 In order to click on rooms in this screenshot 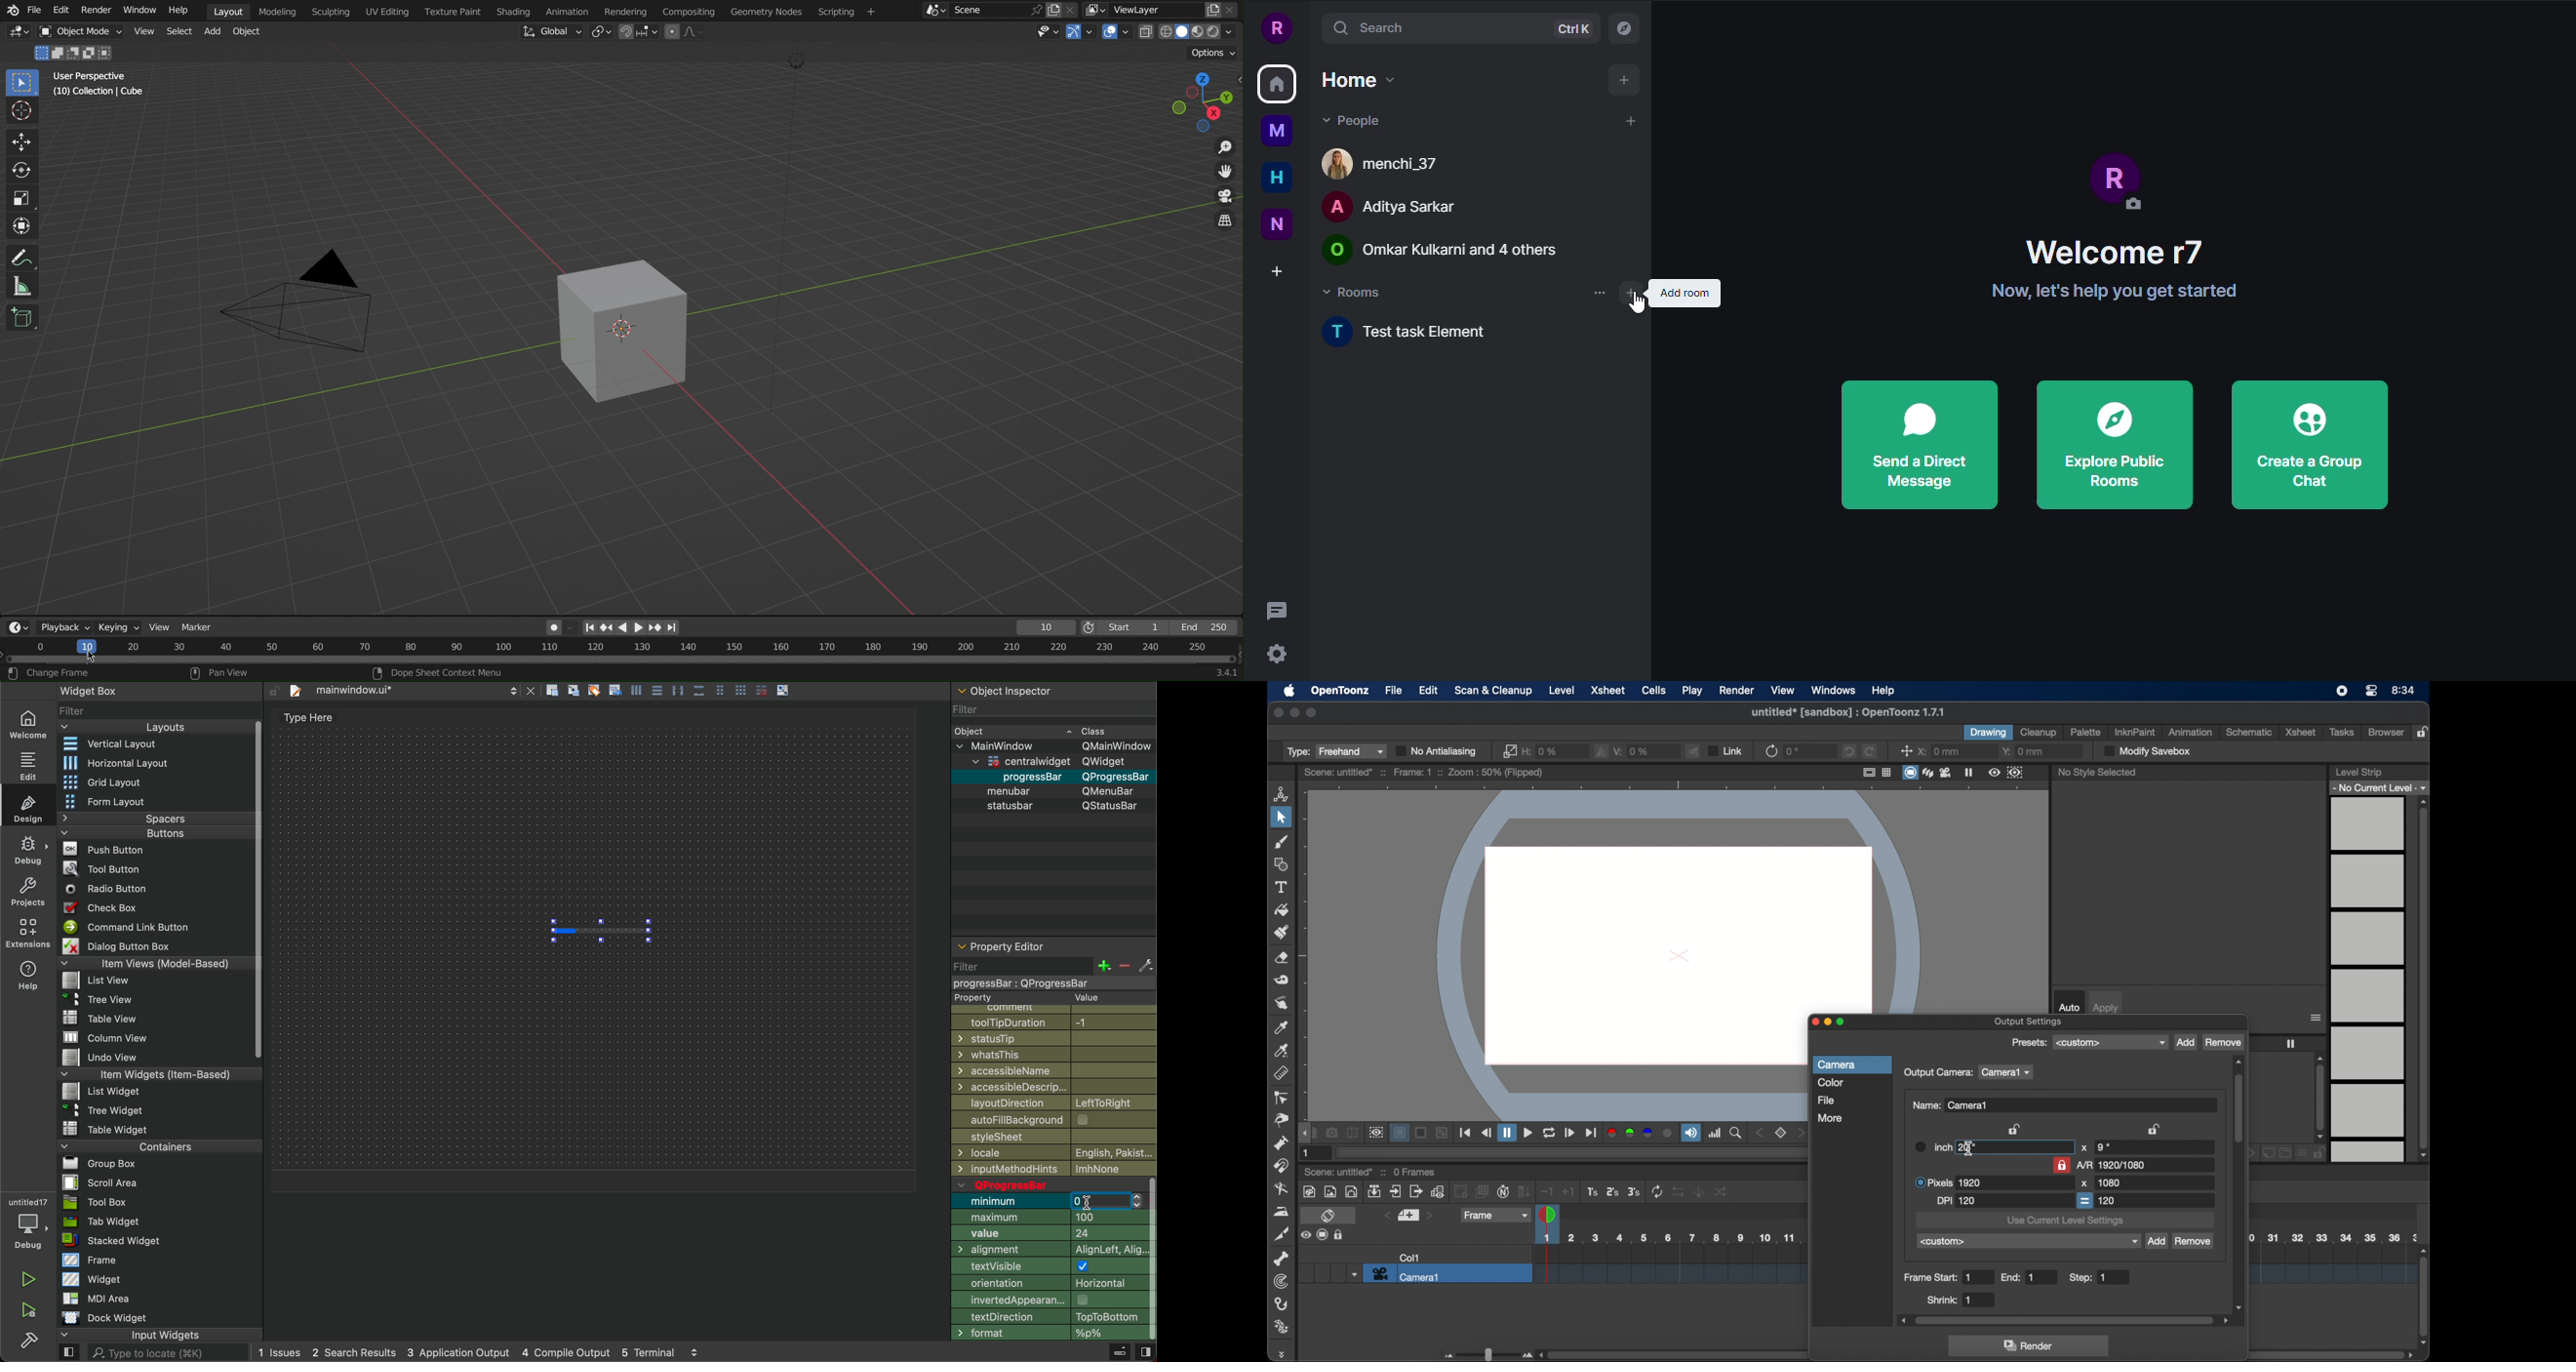, I will do `click(1354, 293)`.